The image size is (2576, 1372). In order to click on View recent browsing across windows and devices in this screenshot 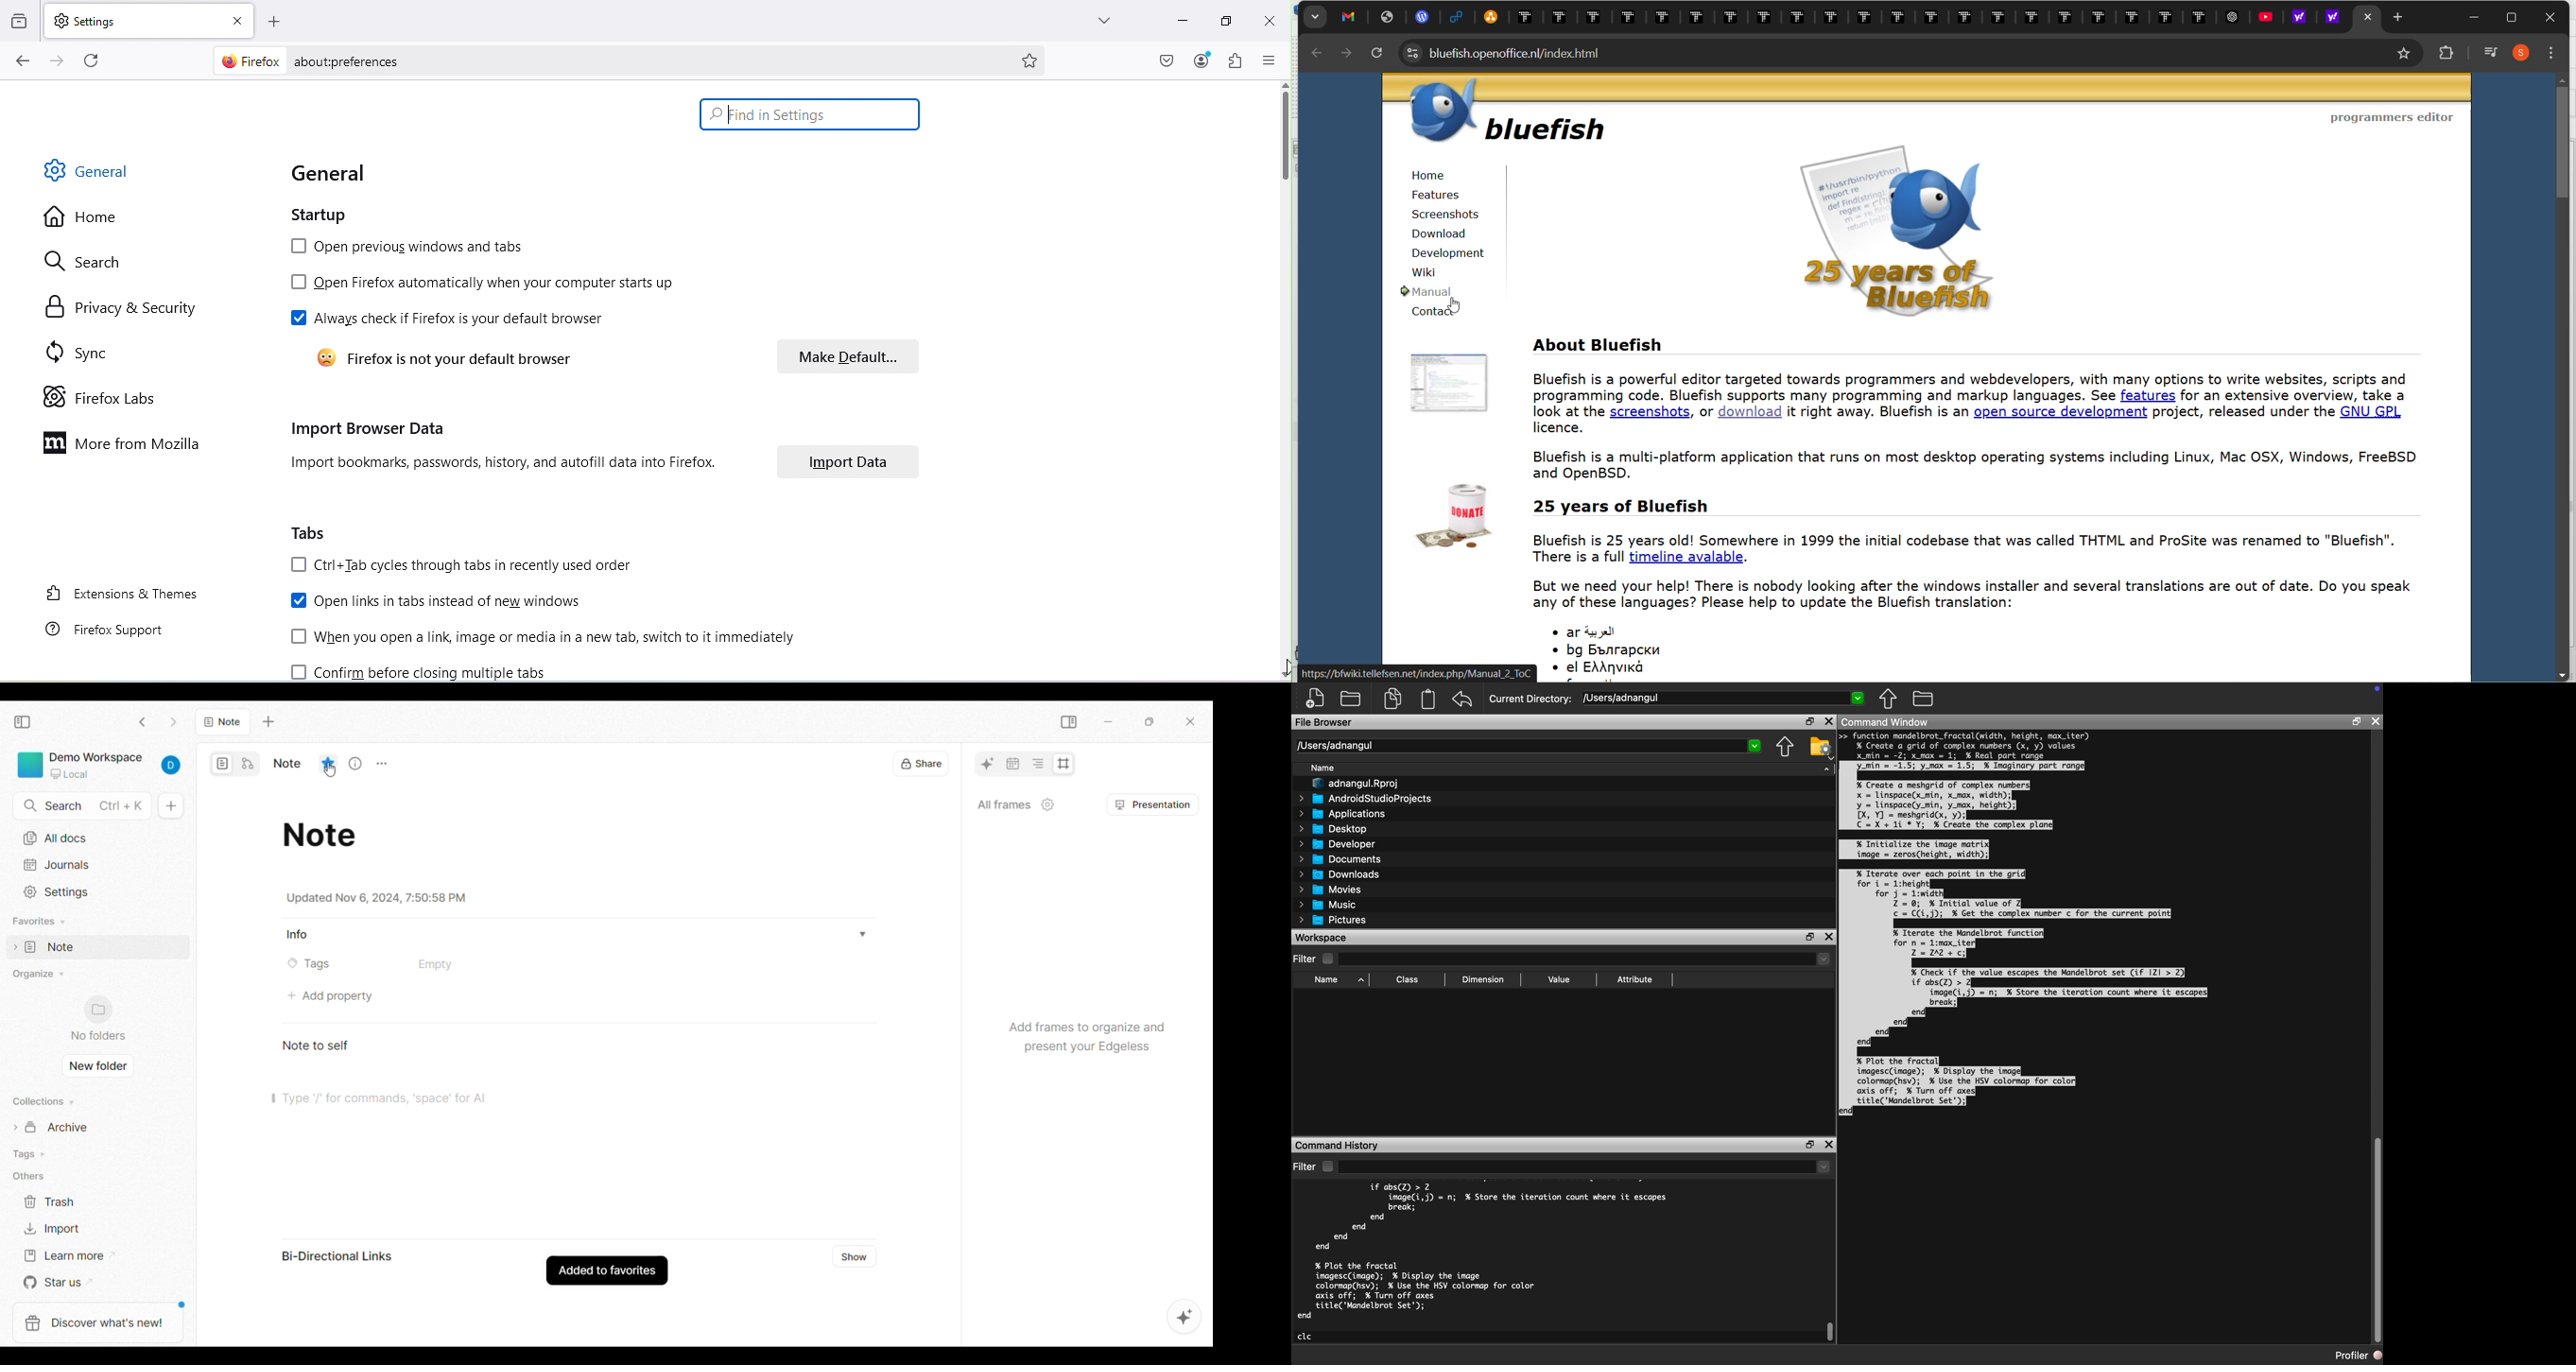, I will do `click(21, 17)`.